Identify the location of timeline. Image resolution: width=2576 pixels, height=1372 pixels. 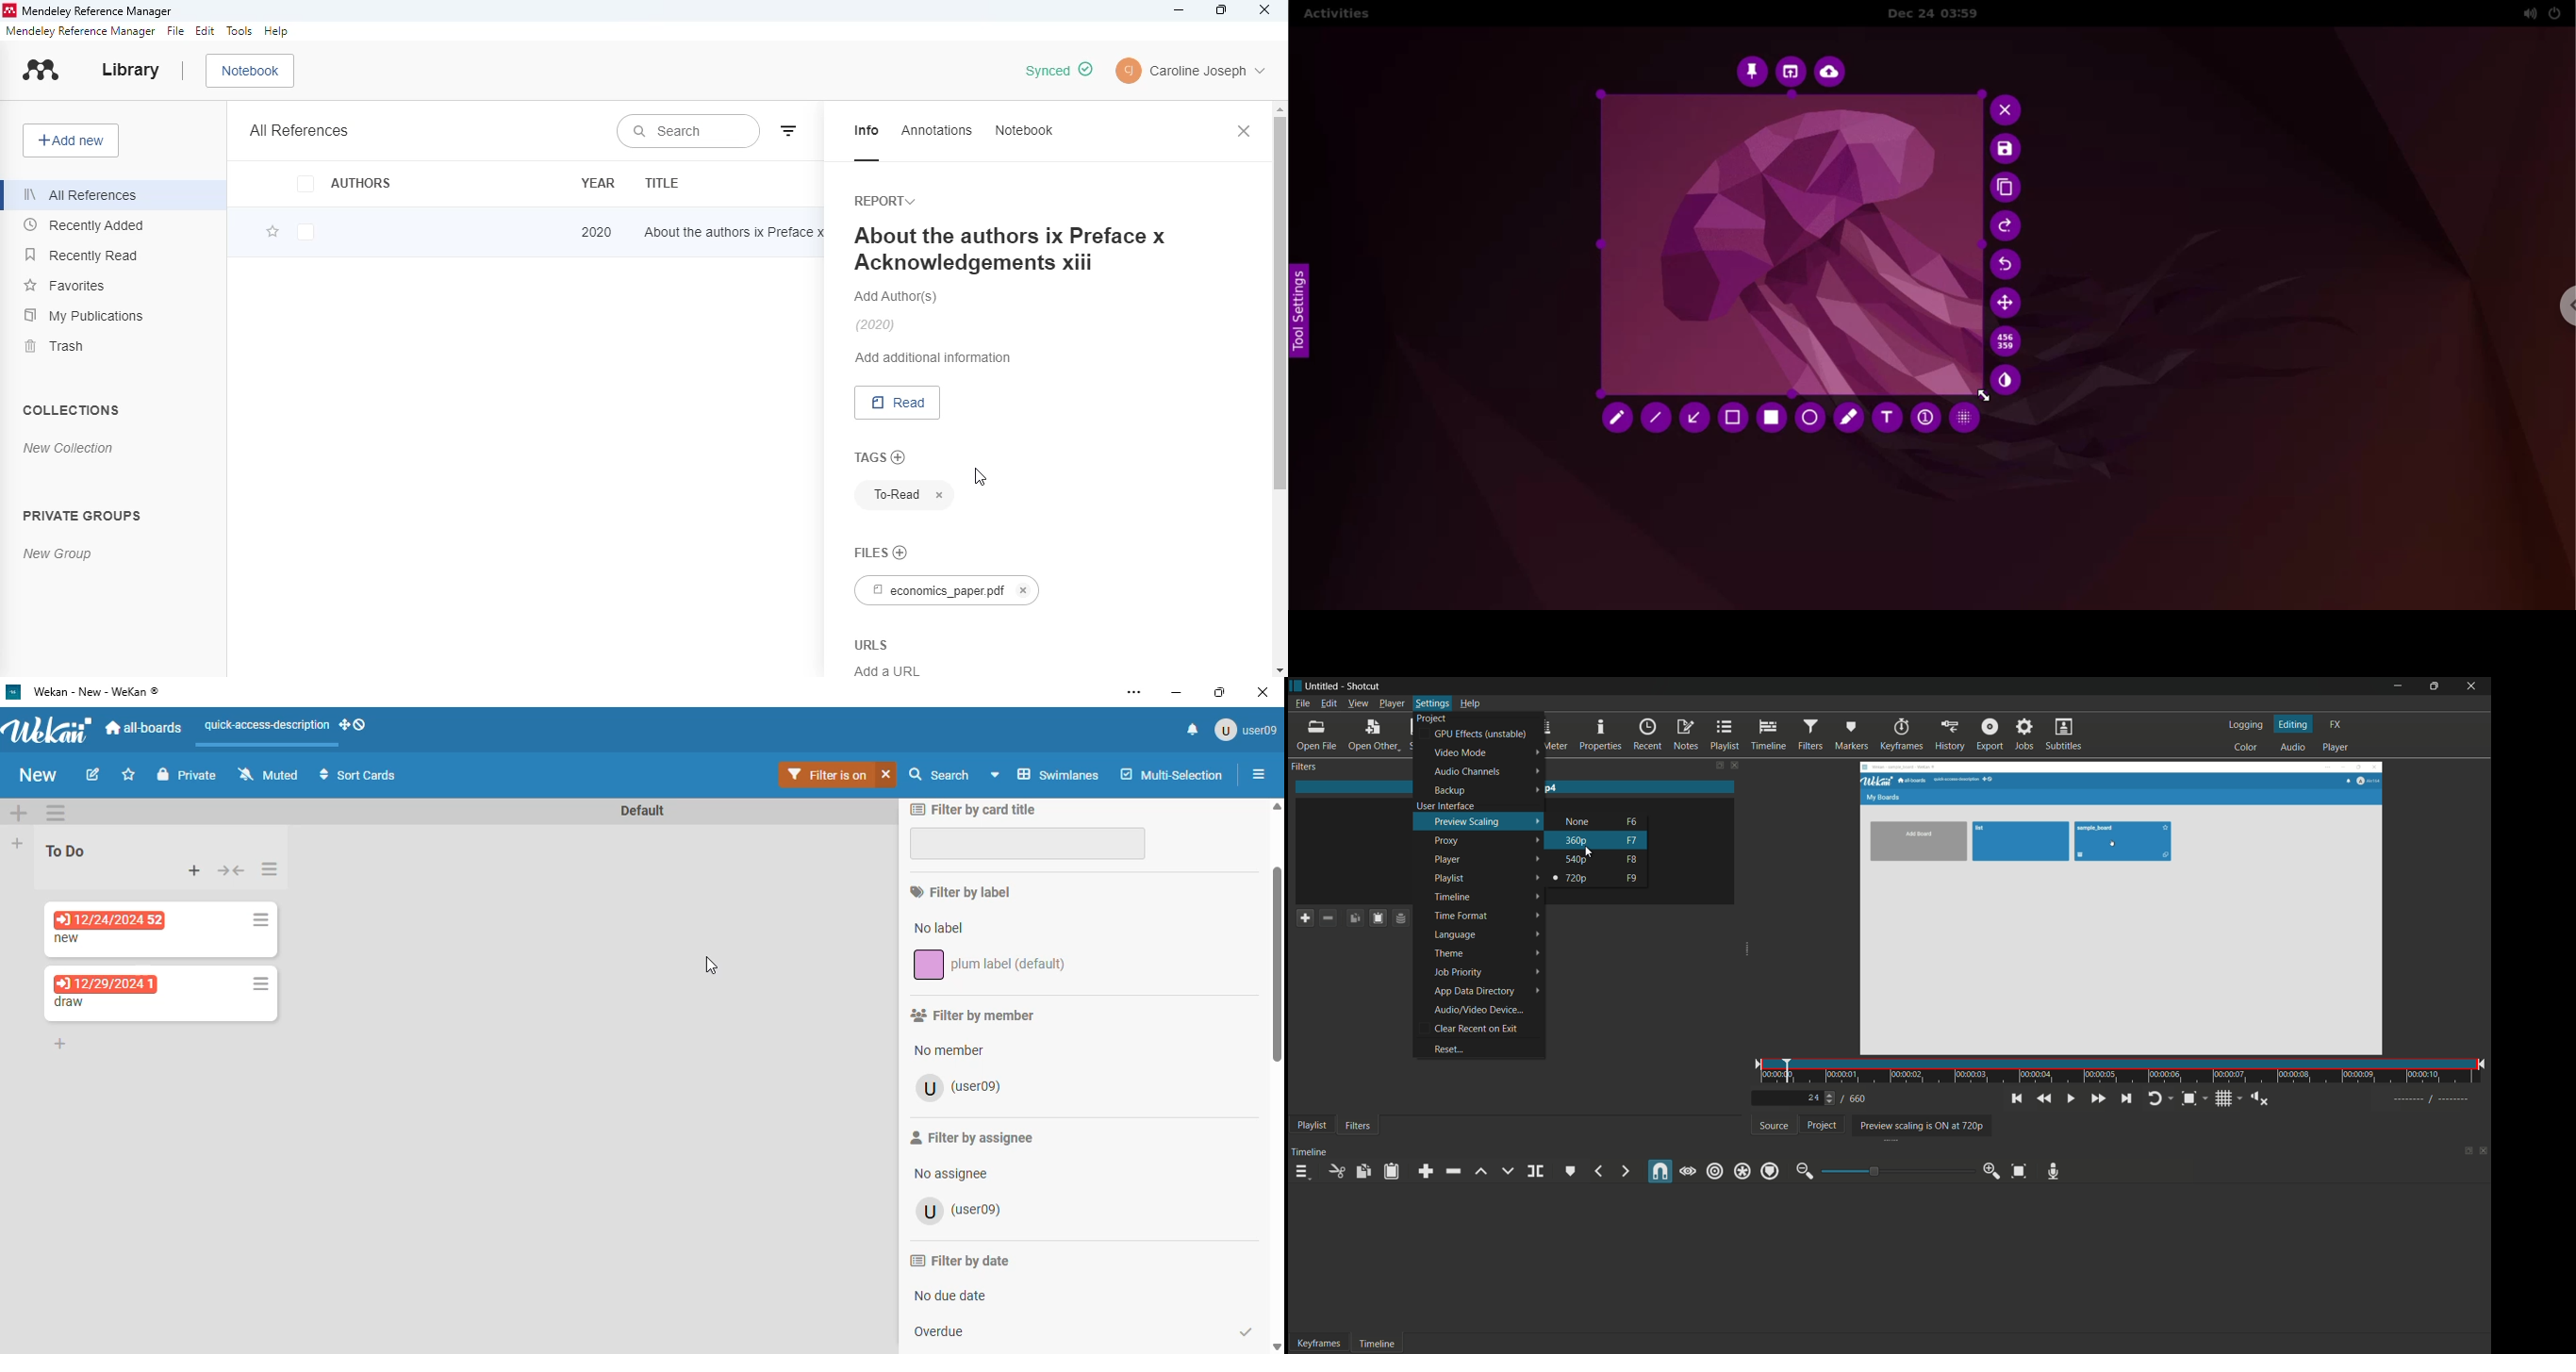
(1769, 735).